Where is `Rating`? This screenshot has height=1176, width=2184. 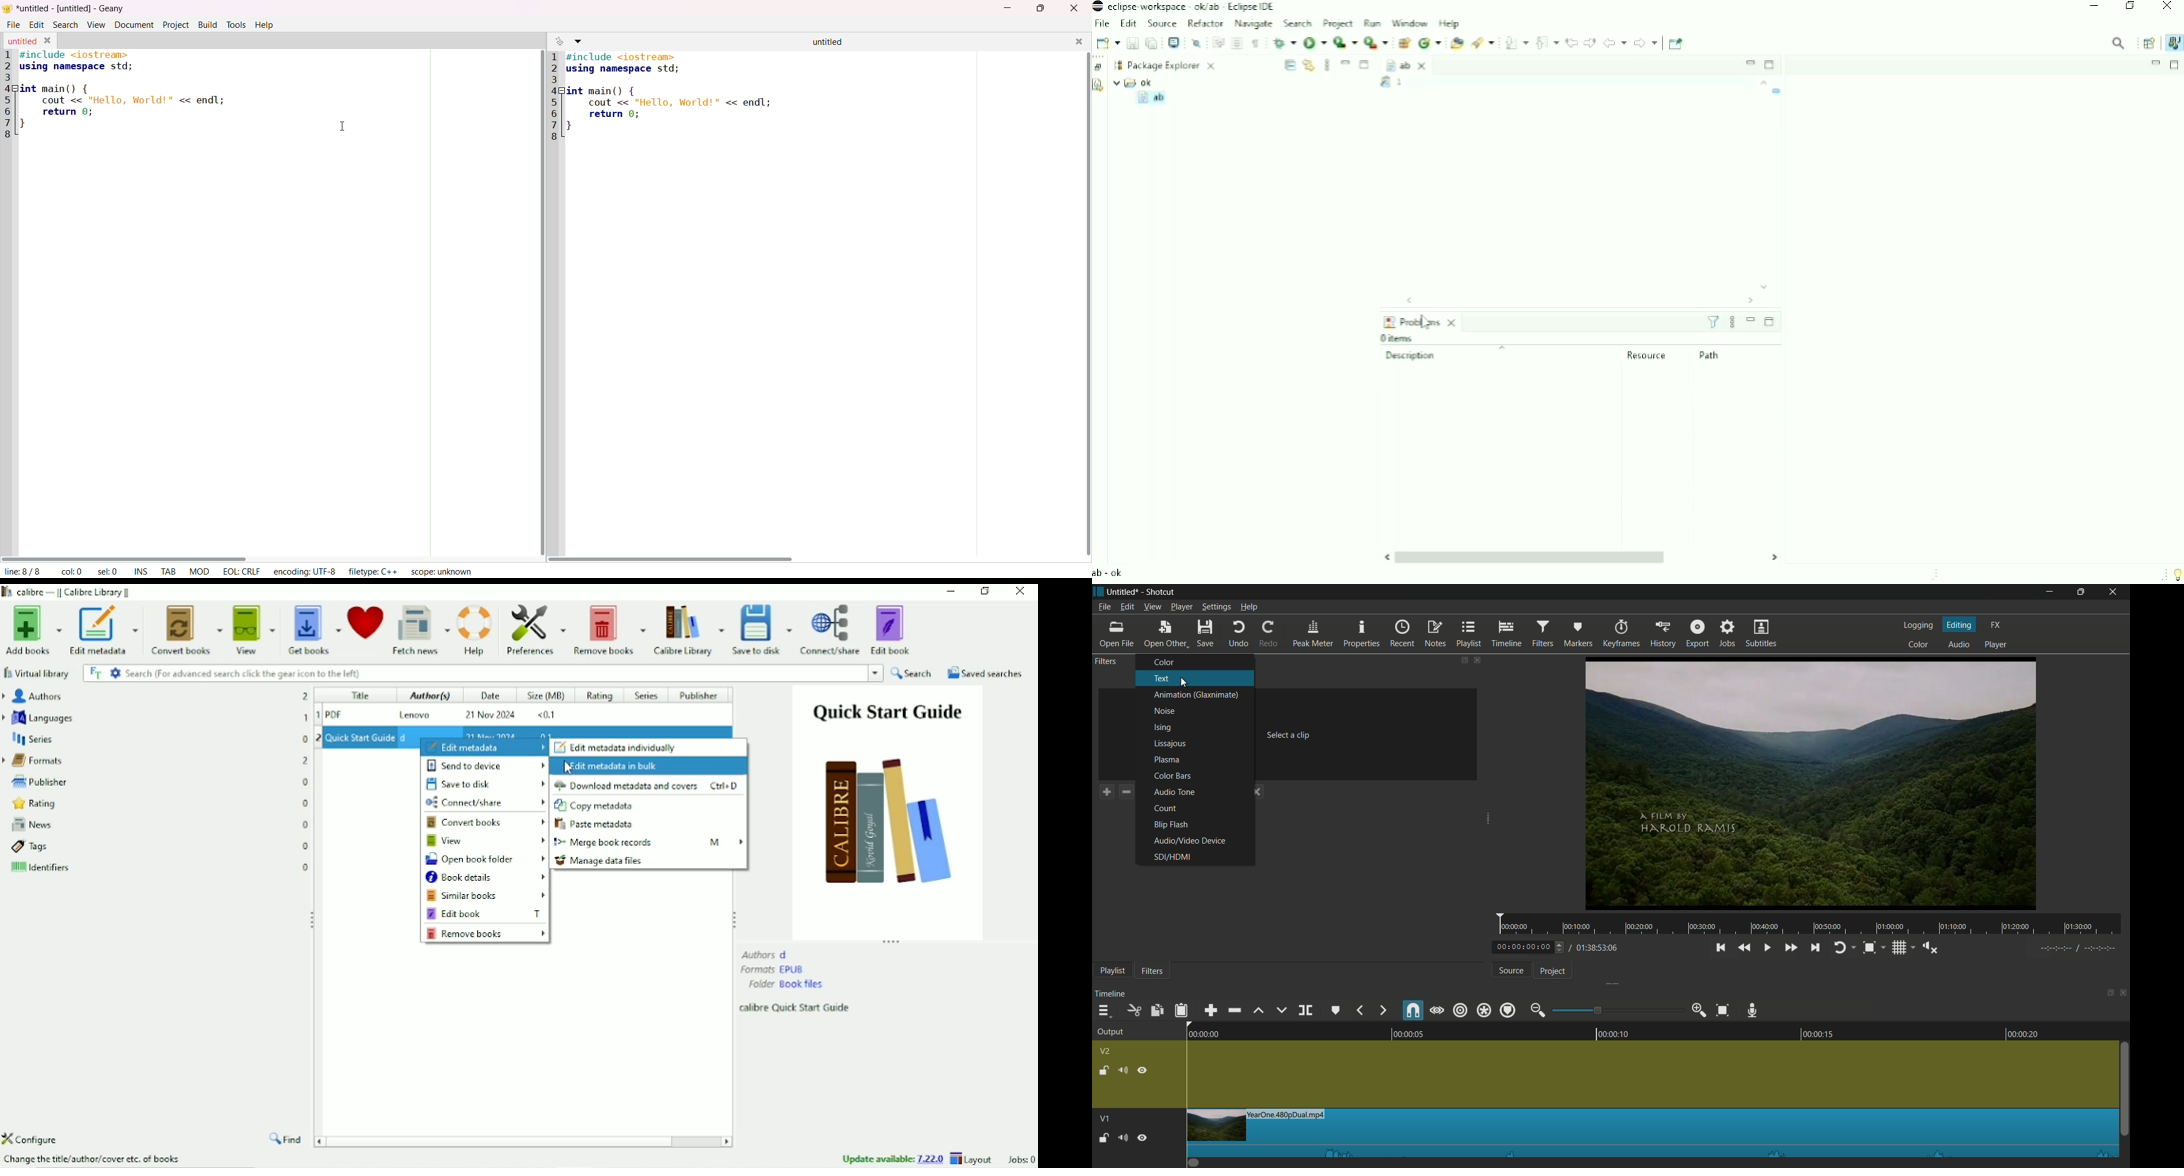 Rating is located at coordinates (156, 803).